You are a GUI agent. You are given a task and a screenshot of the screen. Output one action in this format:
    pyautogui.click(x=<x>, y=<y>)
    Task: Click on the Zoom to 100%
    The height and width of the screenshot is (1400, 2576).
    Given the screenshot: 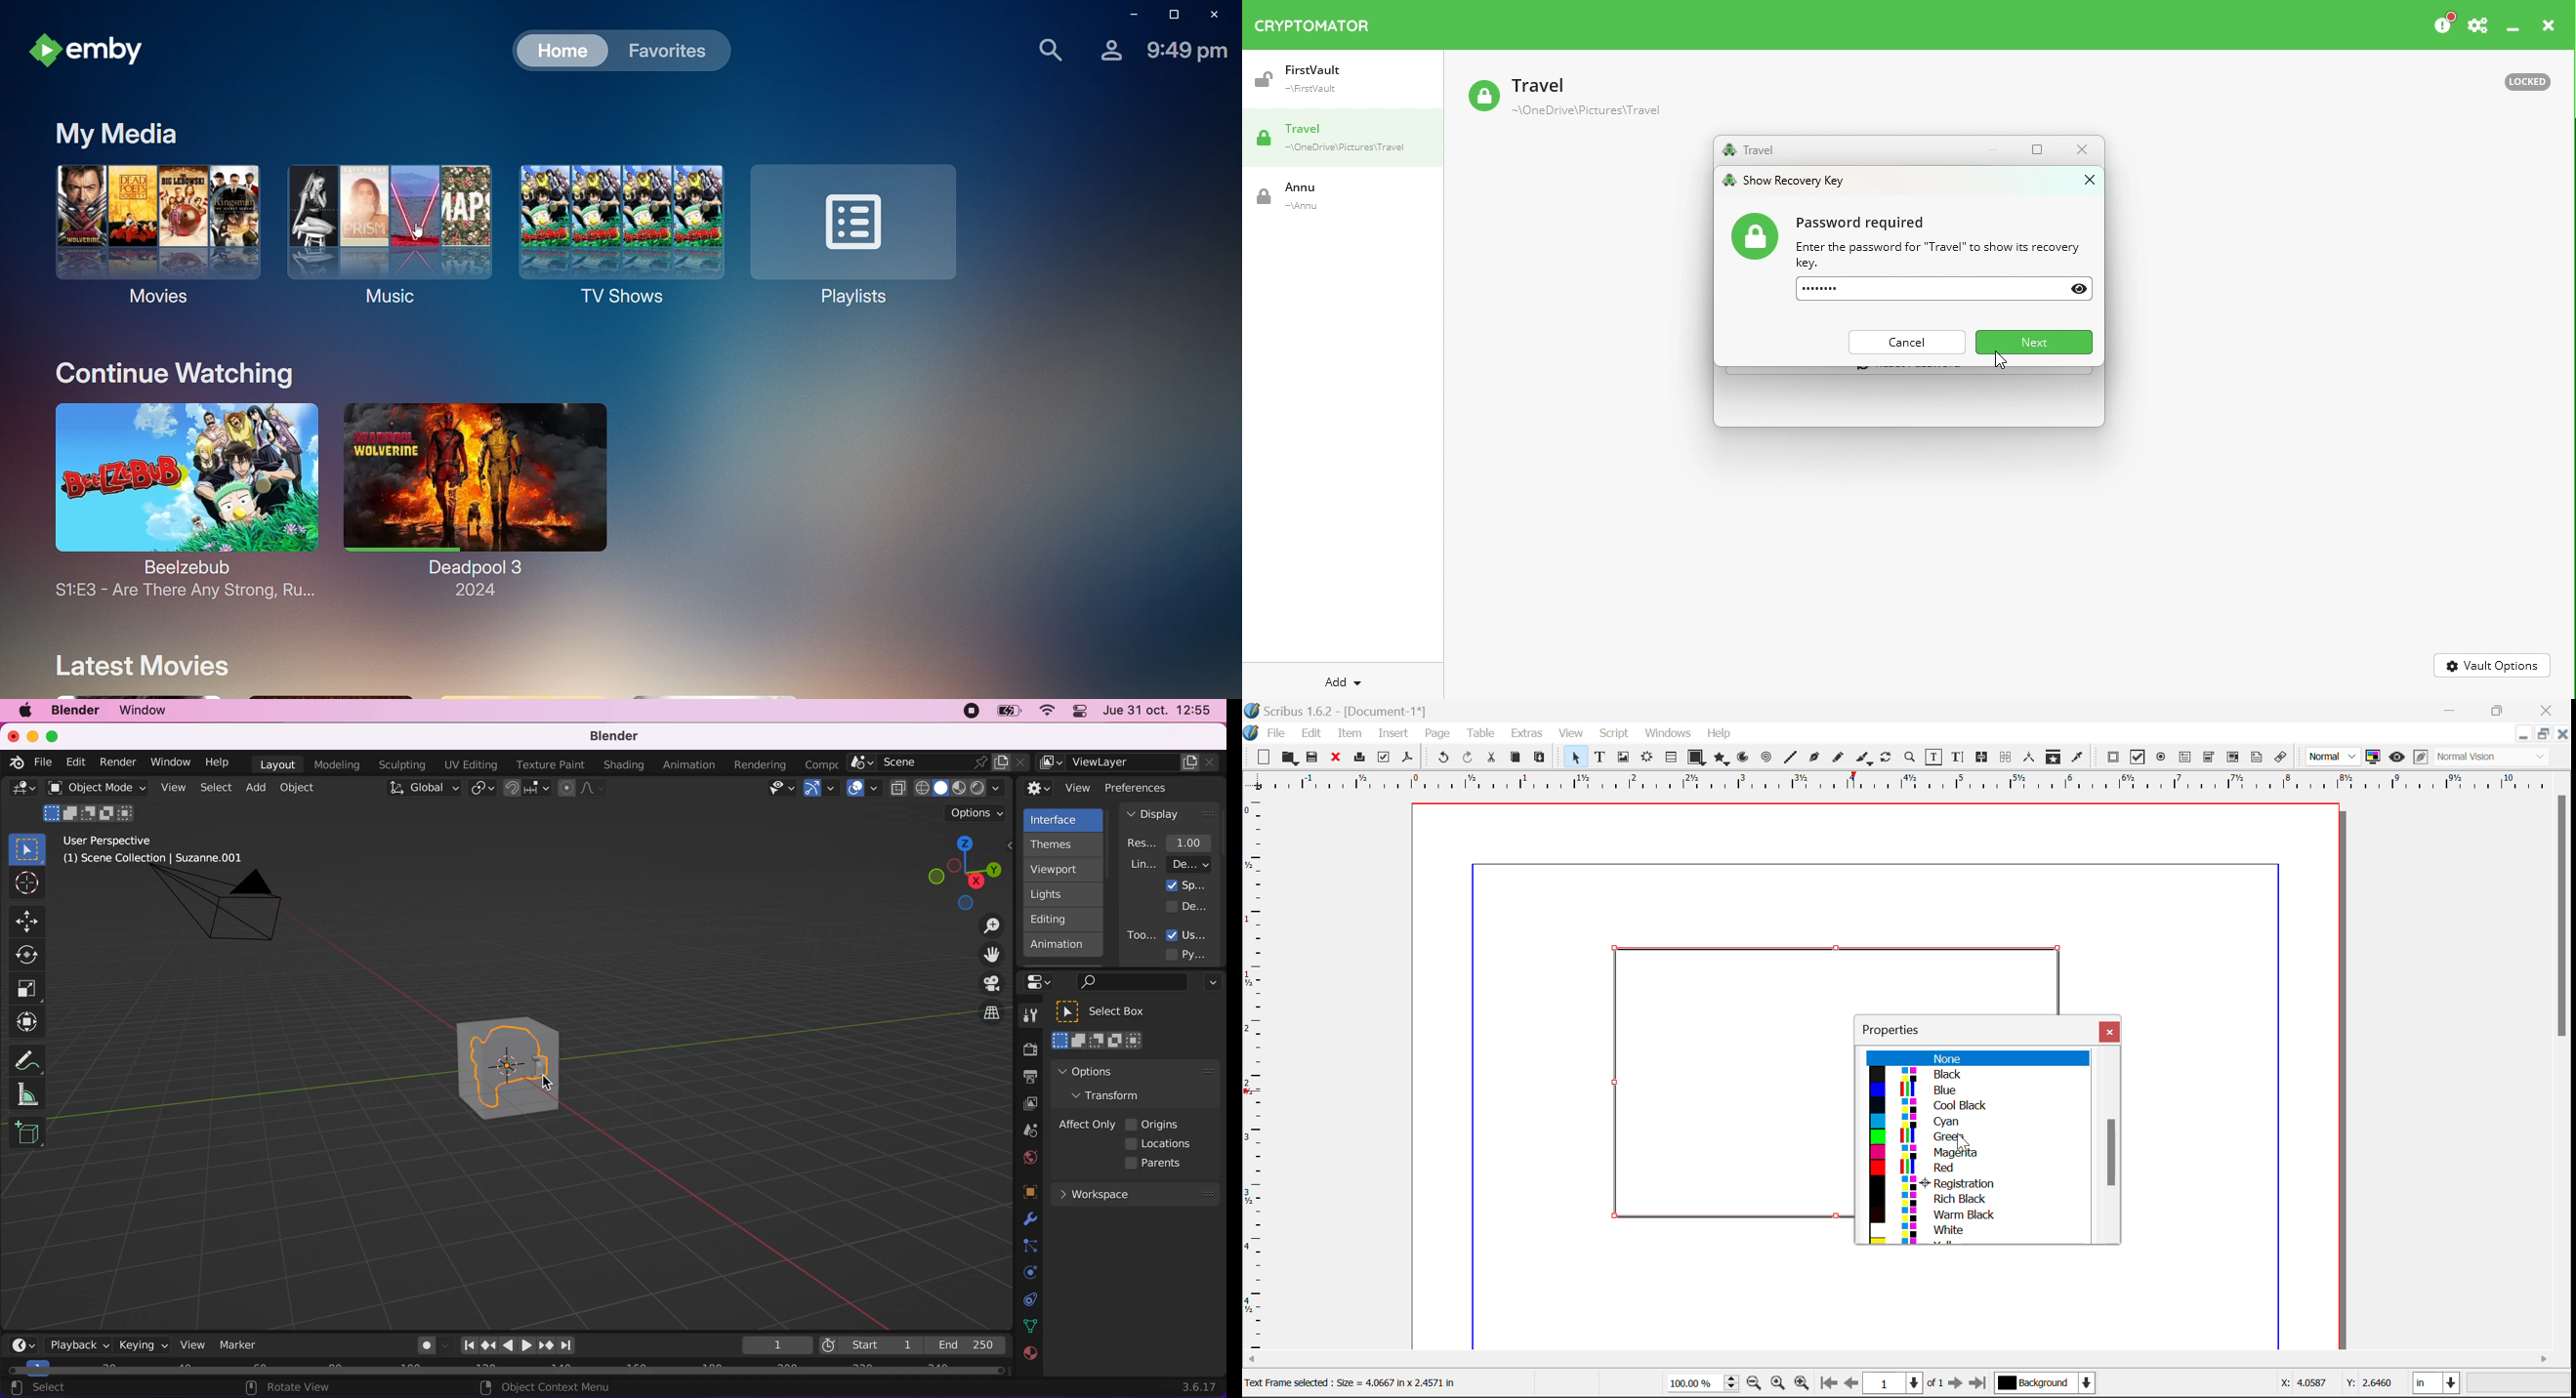 What is the action you would take?
    pyautogui.click(x=1778, y=1385)
    